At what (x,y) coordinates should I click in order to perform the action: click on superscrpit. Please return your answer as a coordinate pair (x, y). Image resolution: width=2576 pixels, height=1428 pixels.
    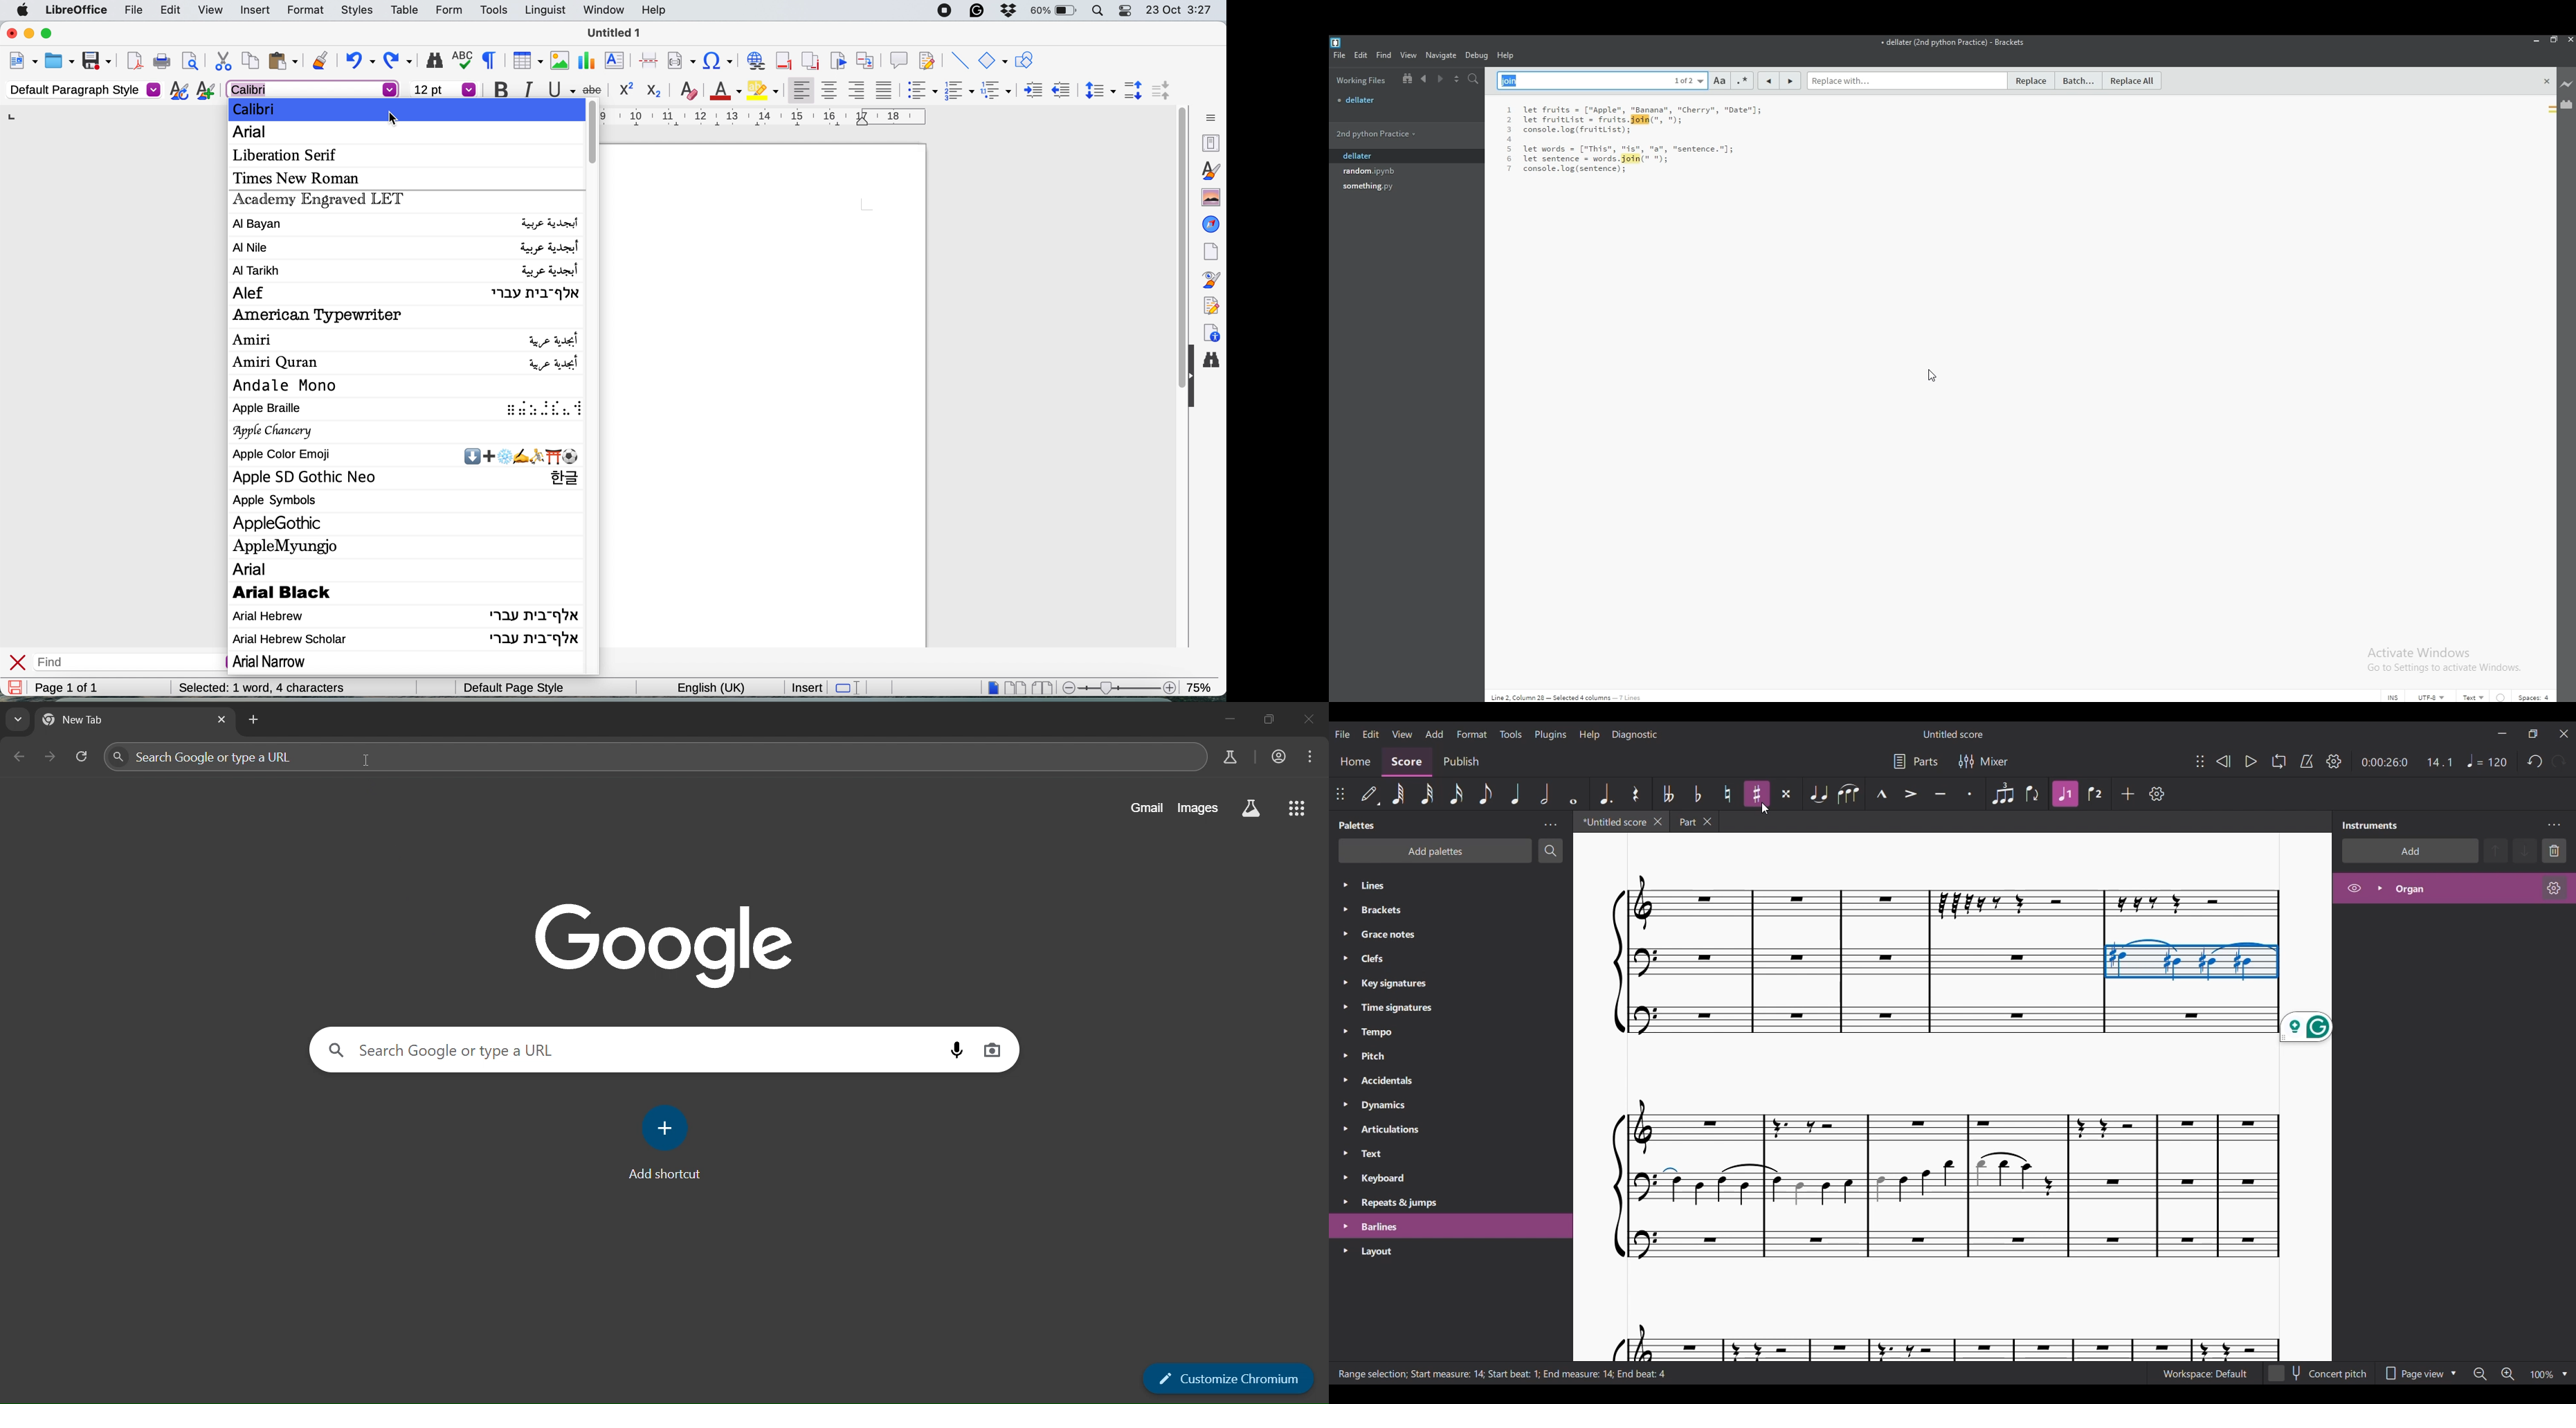
    Looking at the image, I should click on (627, 90).